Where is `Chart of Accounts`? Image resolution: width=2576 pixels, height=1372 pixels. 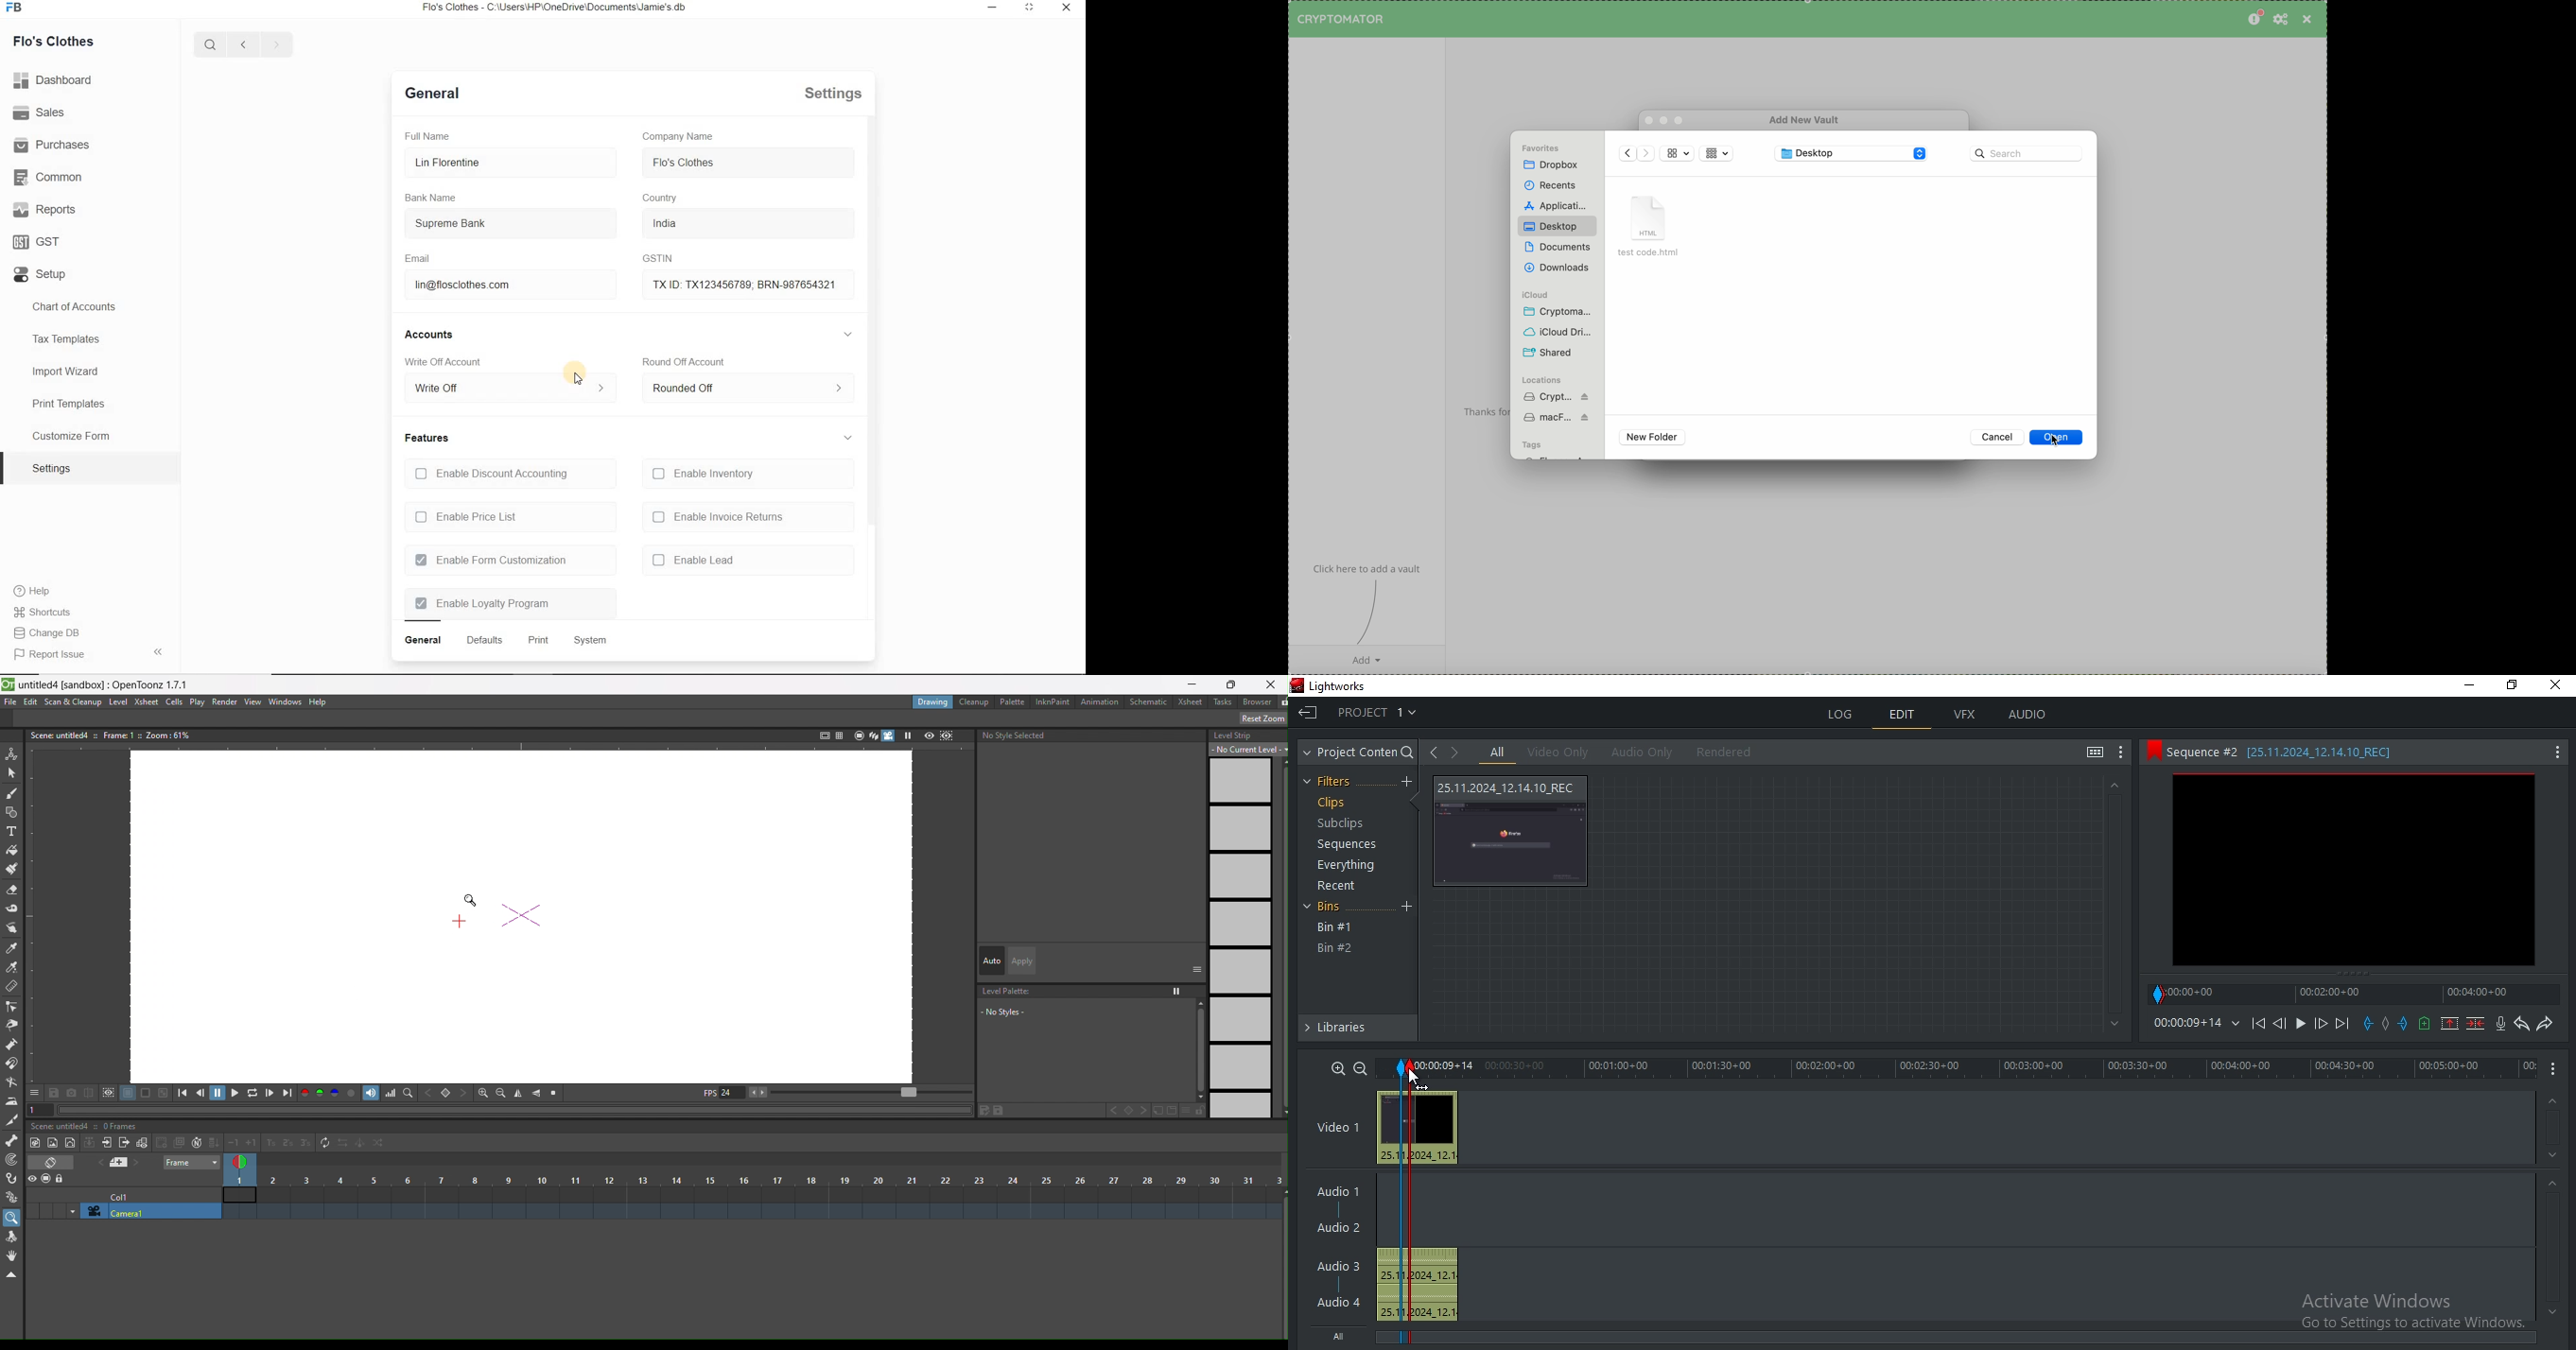
Chart of Accounts is located at coordinates (80, 307).